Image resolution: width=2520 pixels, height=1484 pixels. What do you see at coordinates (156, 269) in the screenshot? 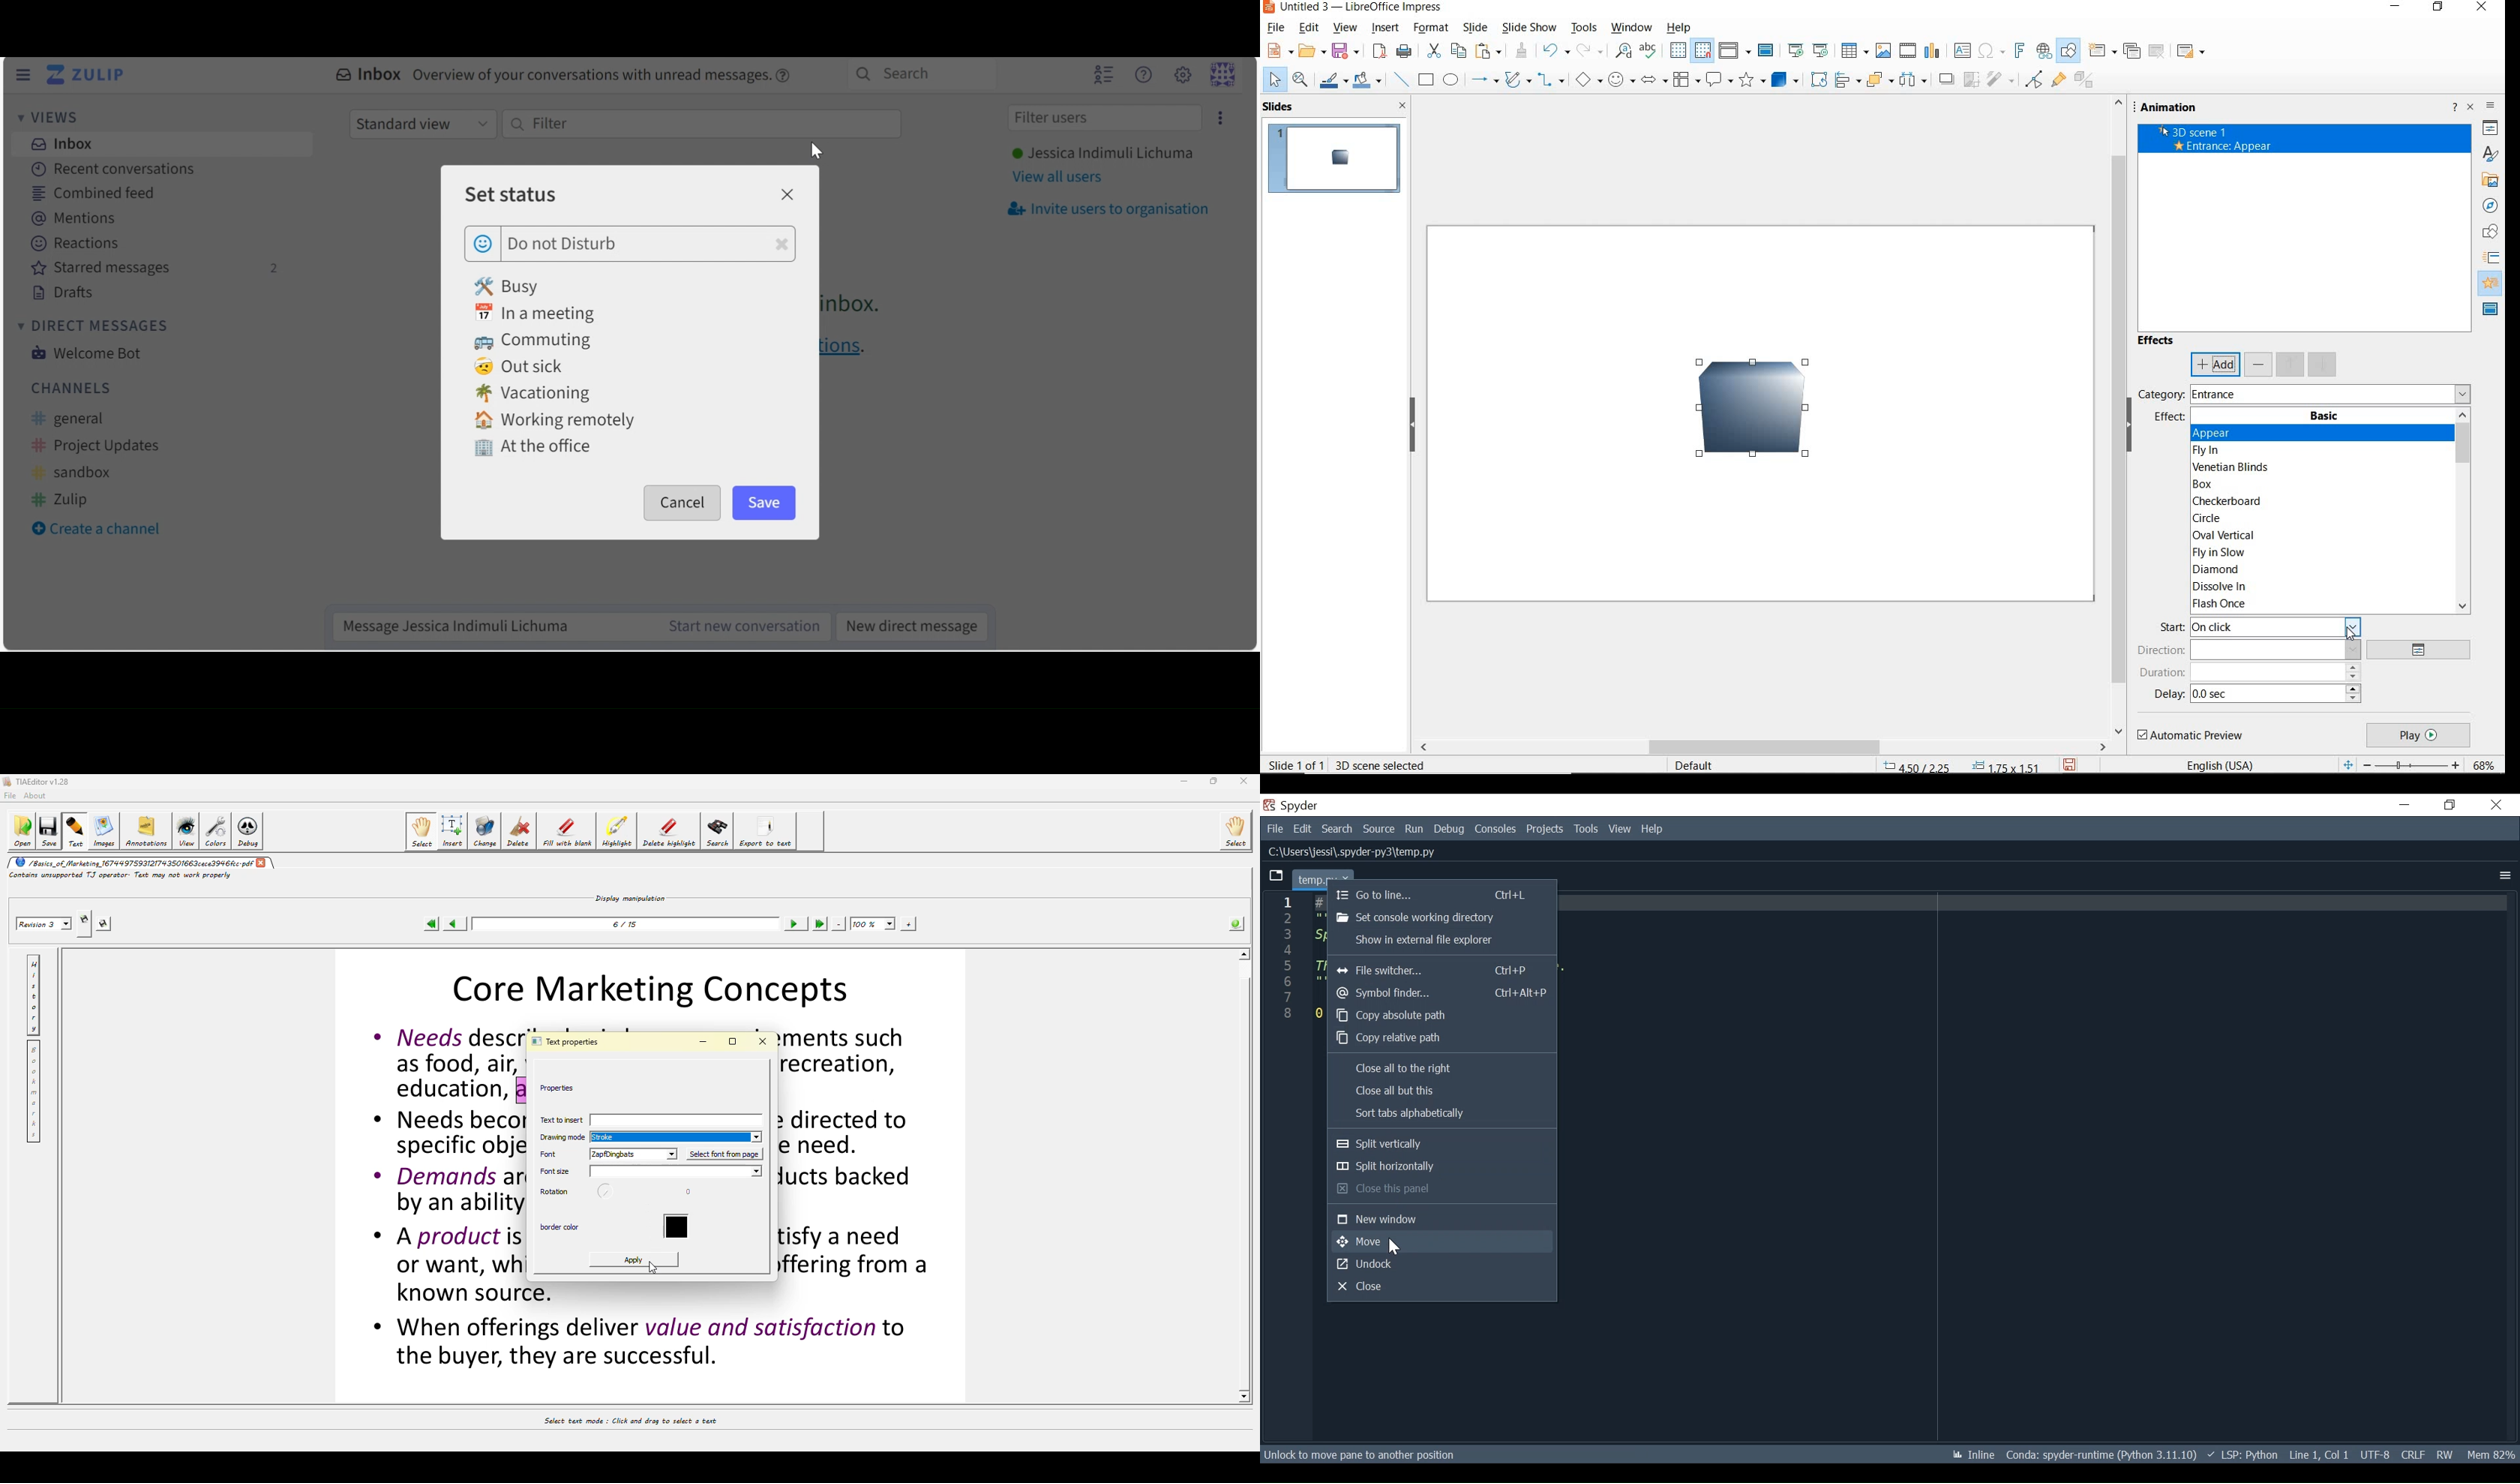
I see `Starred Messages` at bounding box center [156, 269].